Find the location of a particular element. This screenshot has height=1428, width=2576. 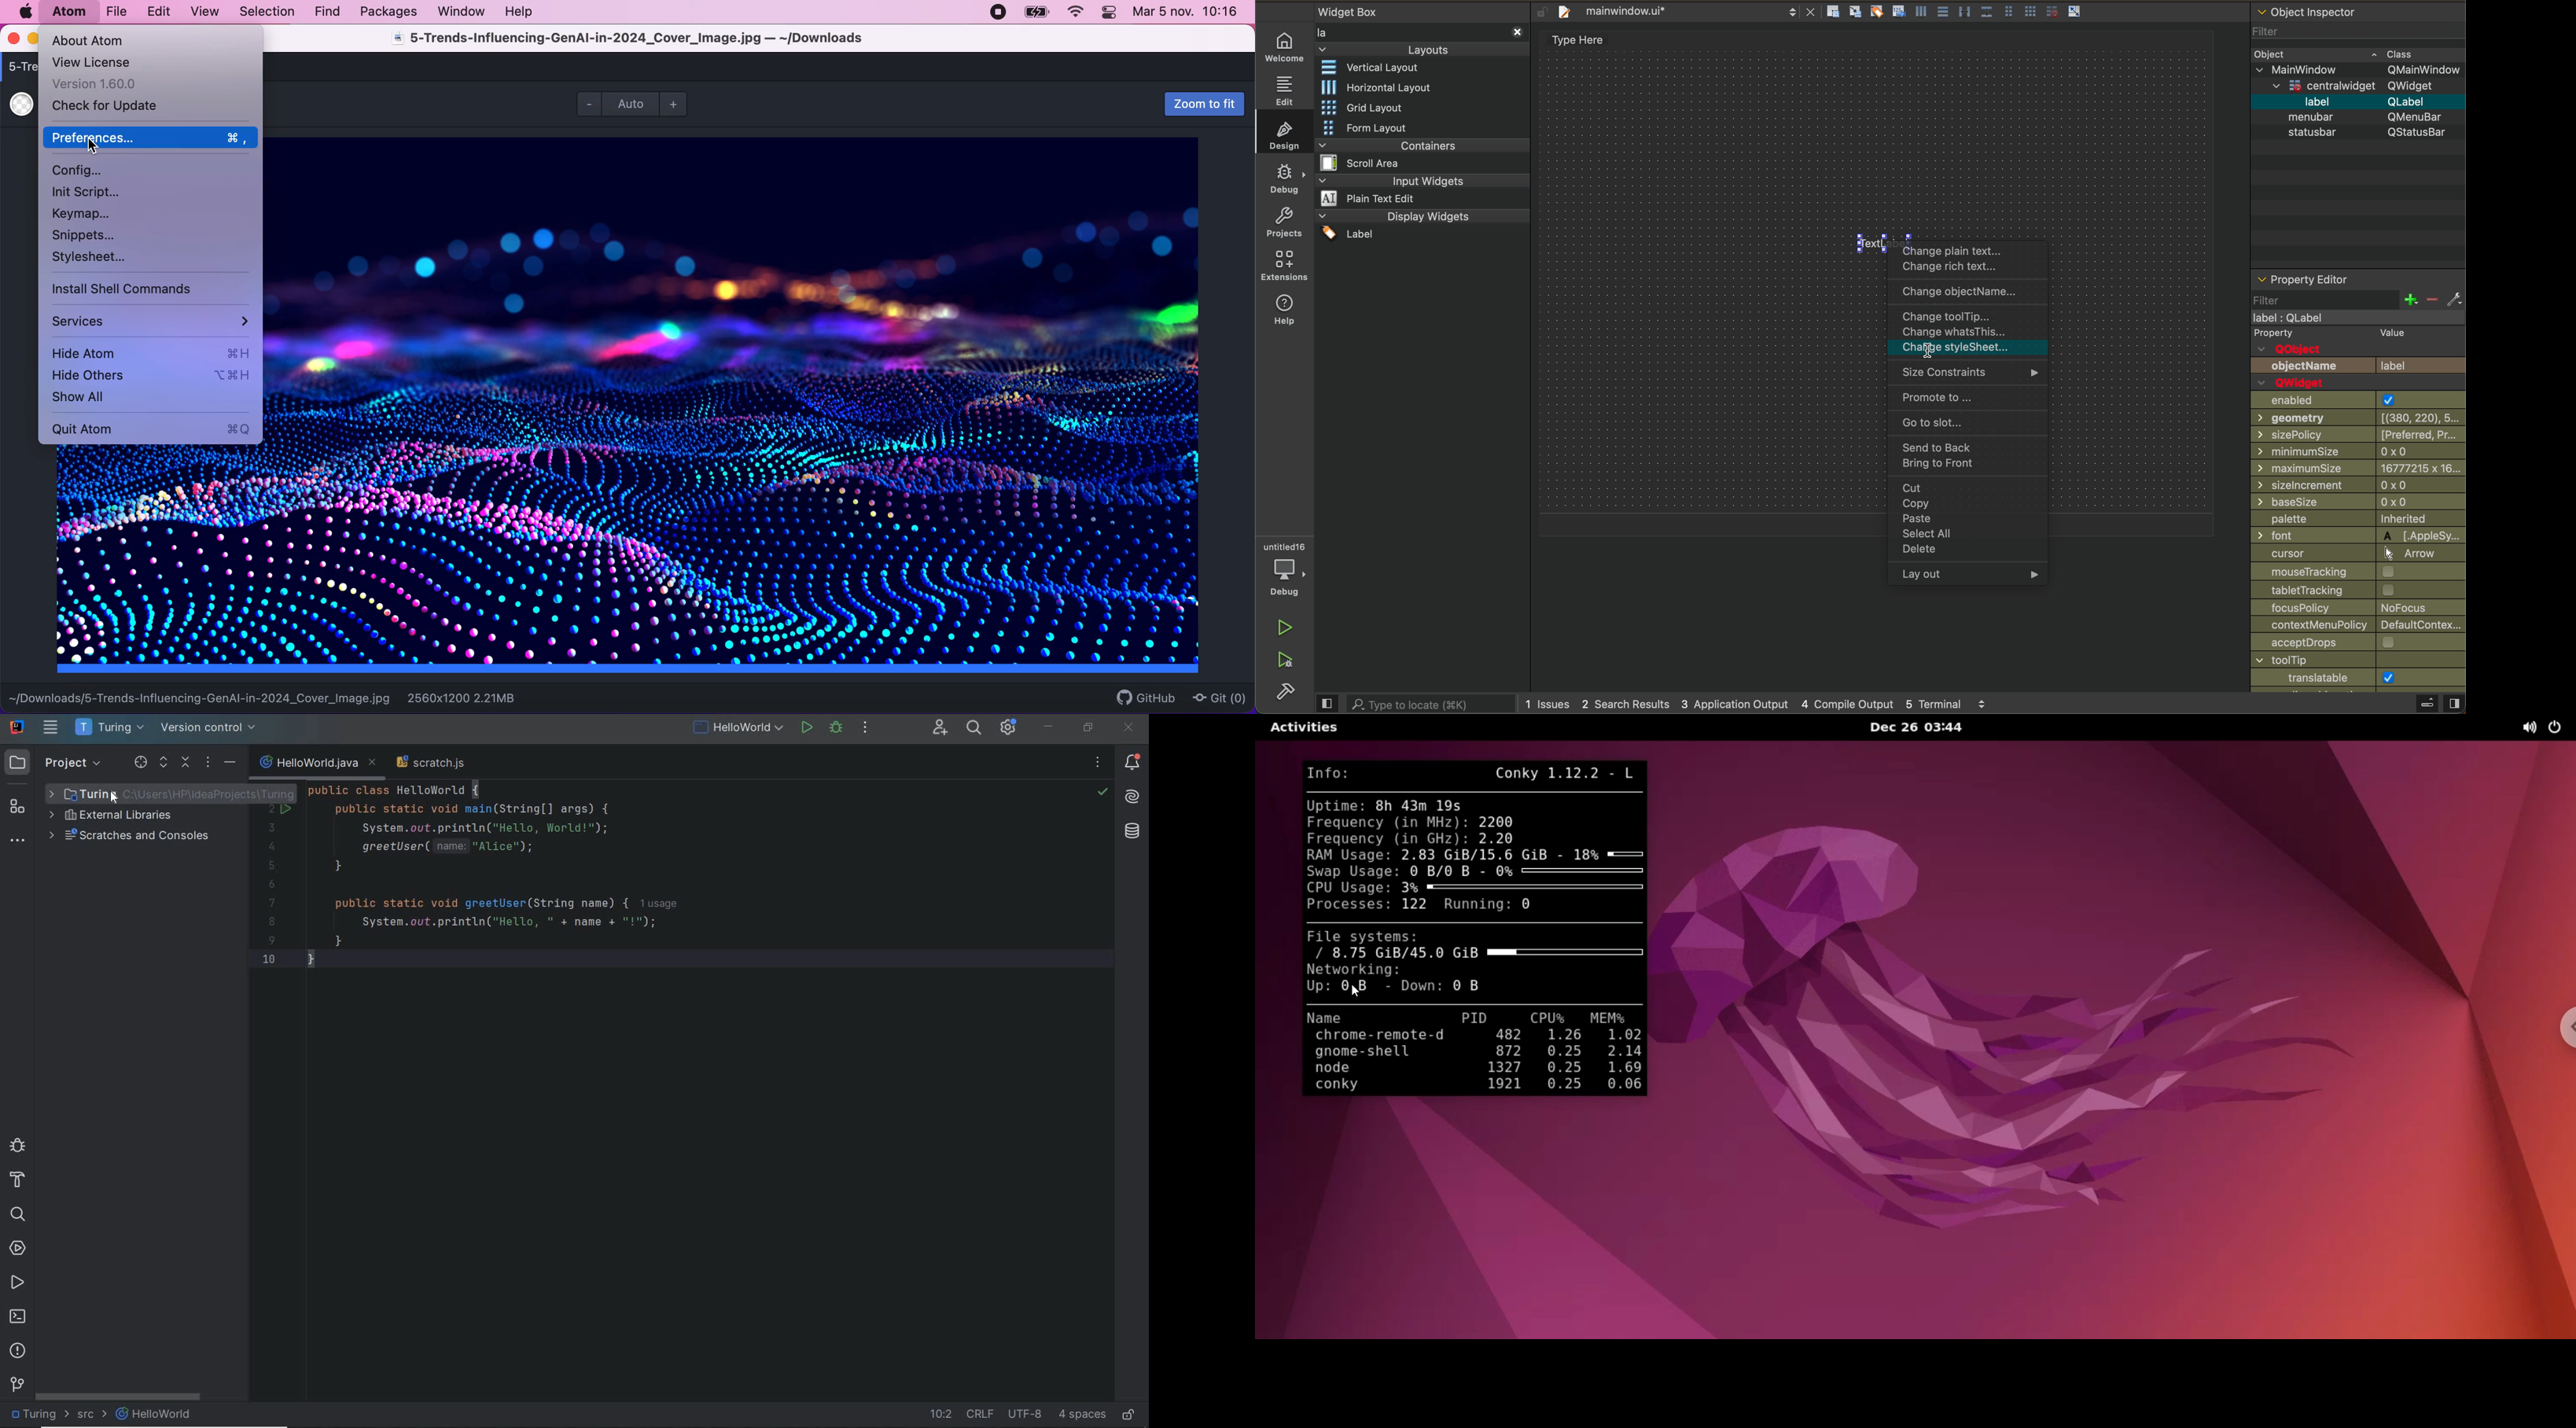

file encoding is located at coordinates (1026, 1414).